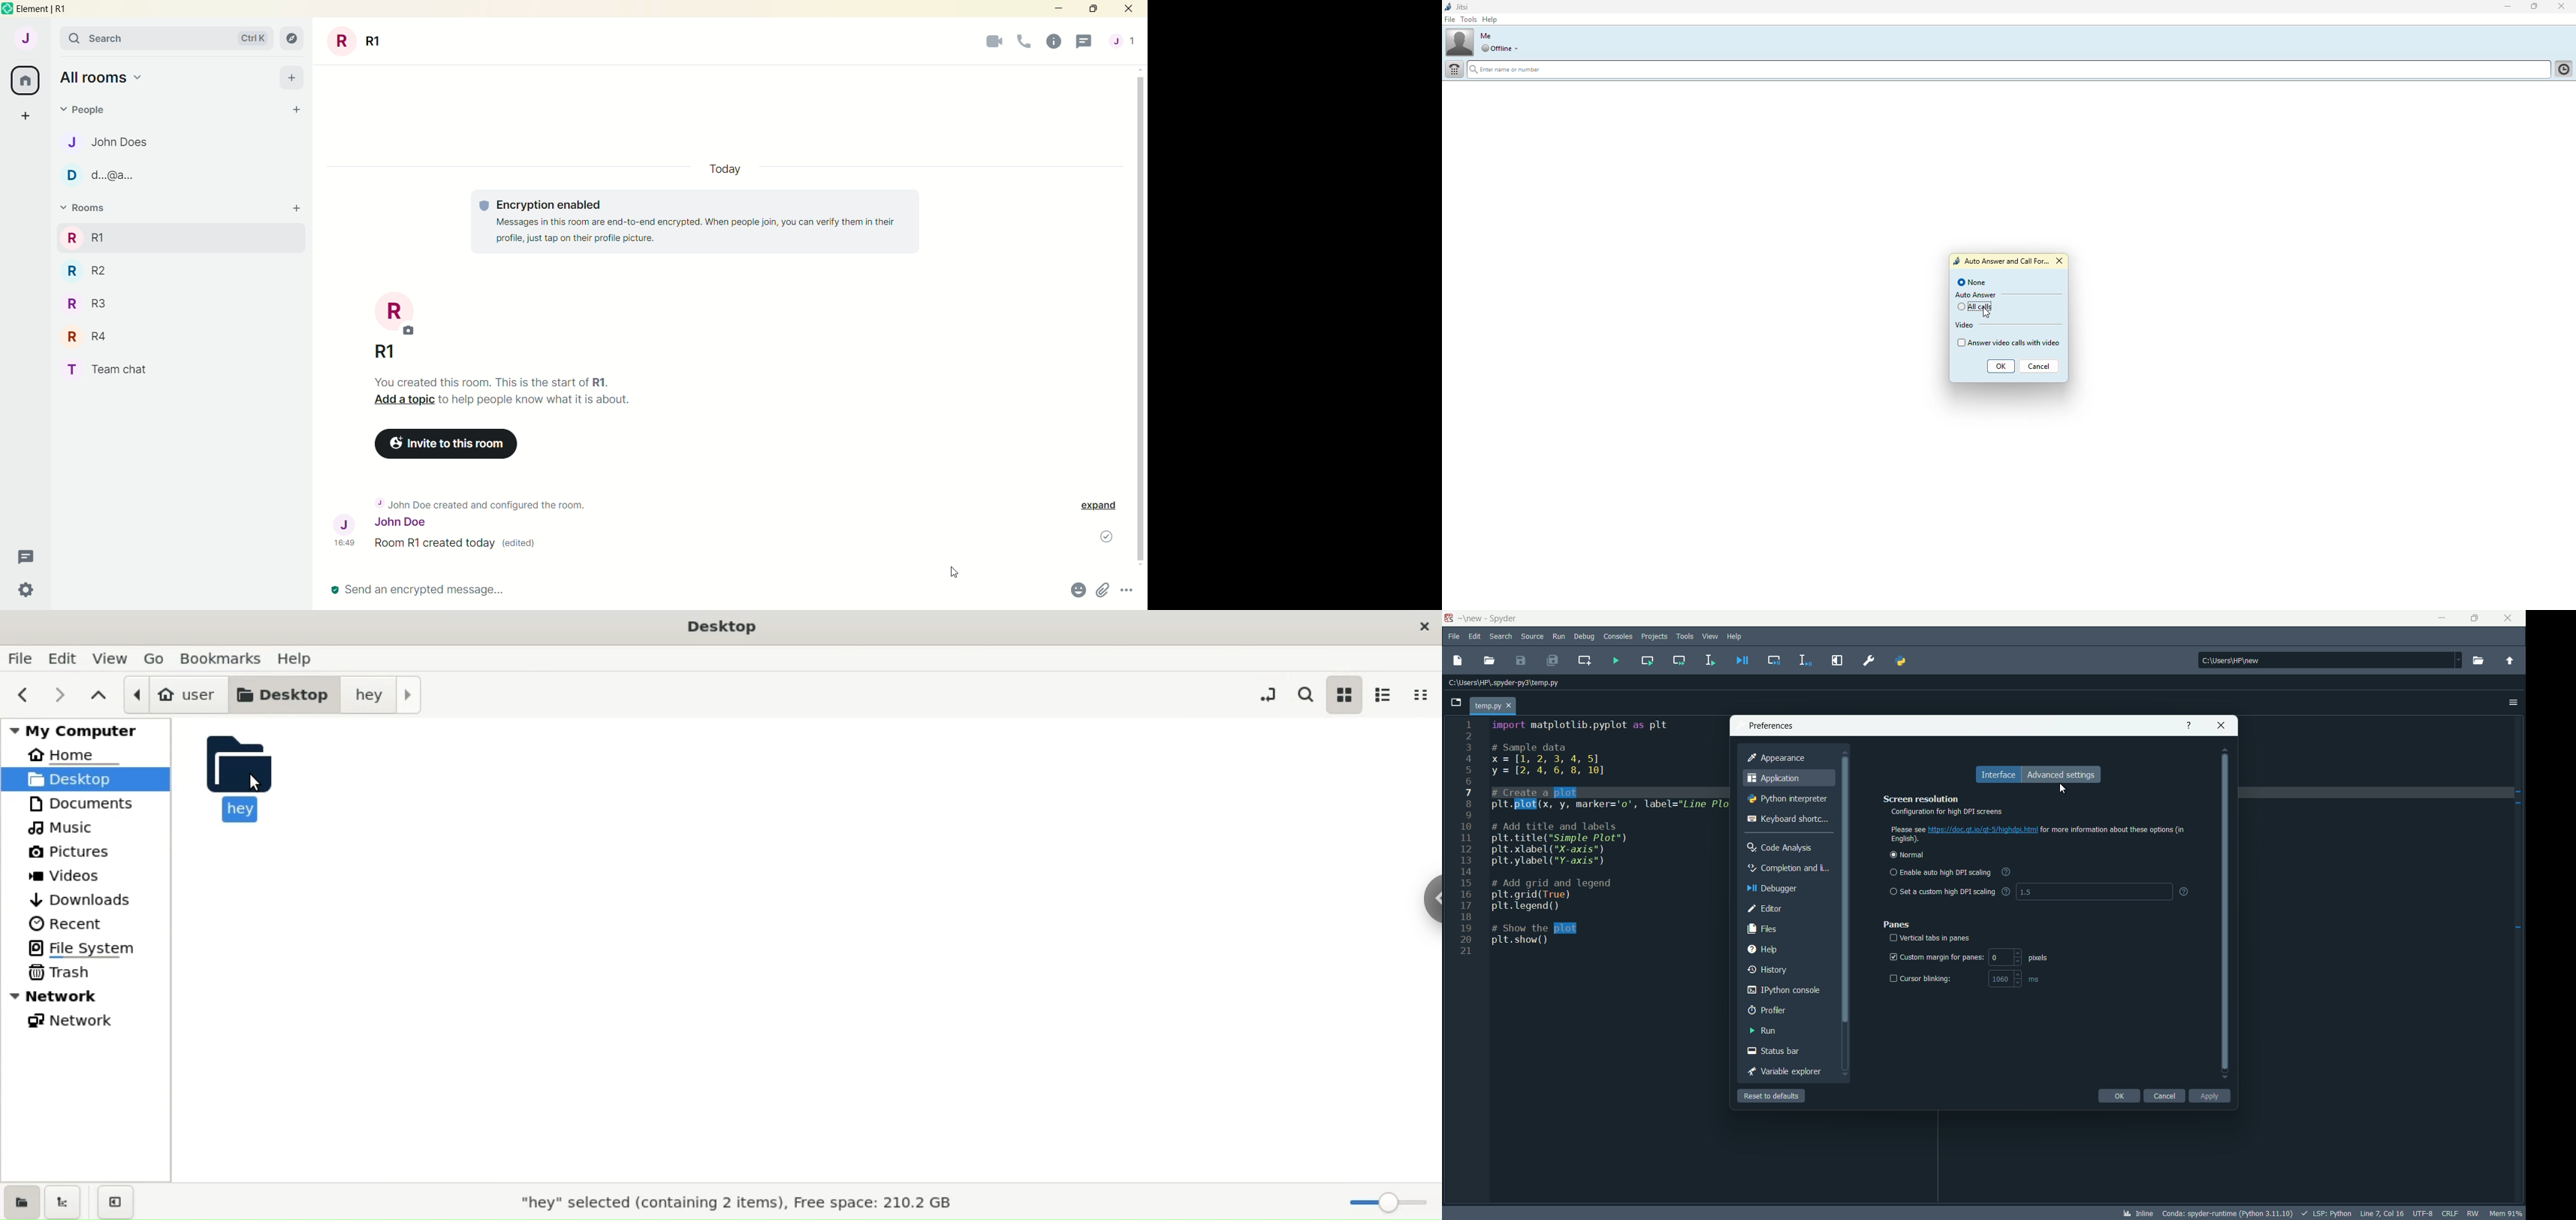  What do you see at coordinates (1584, 636) in the screenshot?
I see `debug` at bounding box center [1584, 636].